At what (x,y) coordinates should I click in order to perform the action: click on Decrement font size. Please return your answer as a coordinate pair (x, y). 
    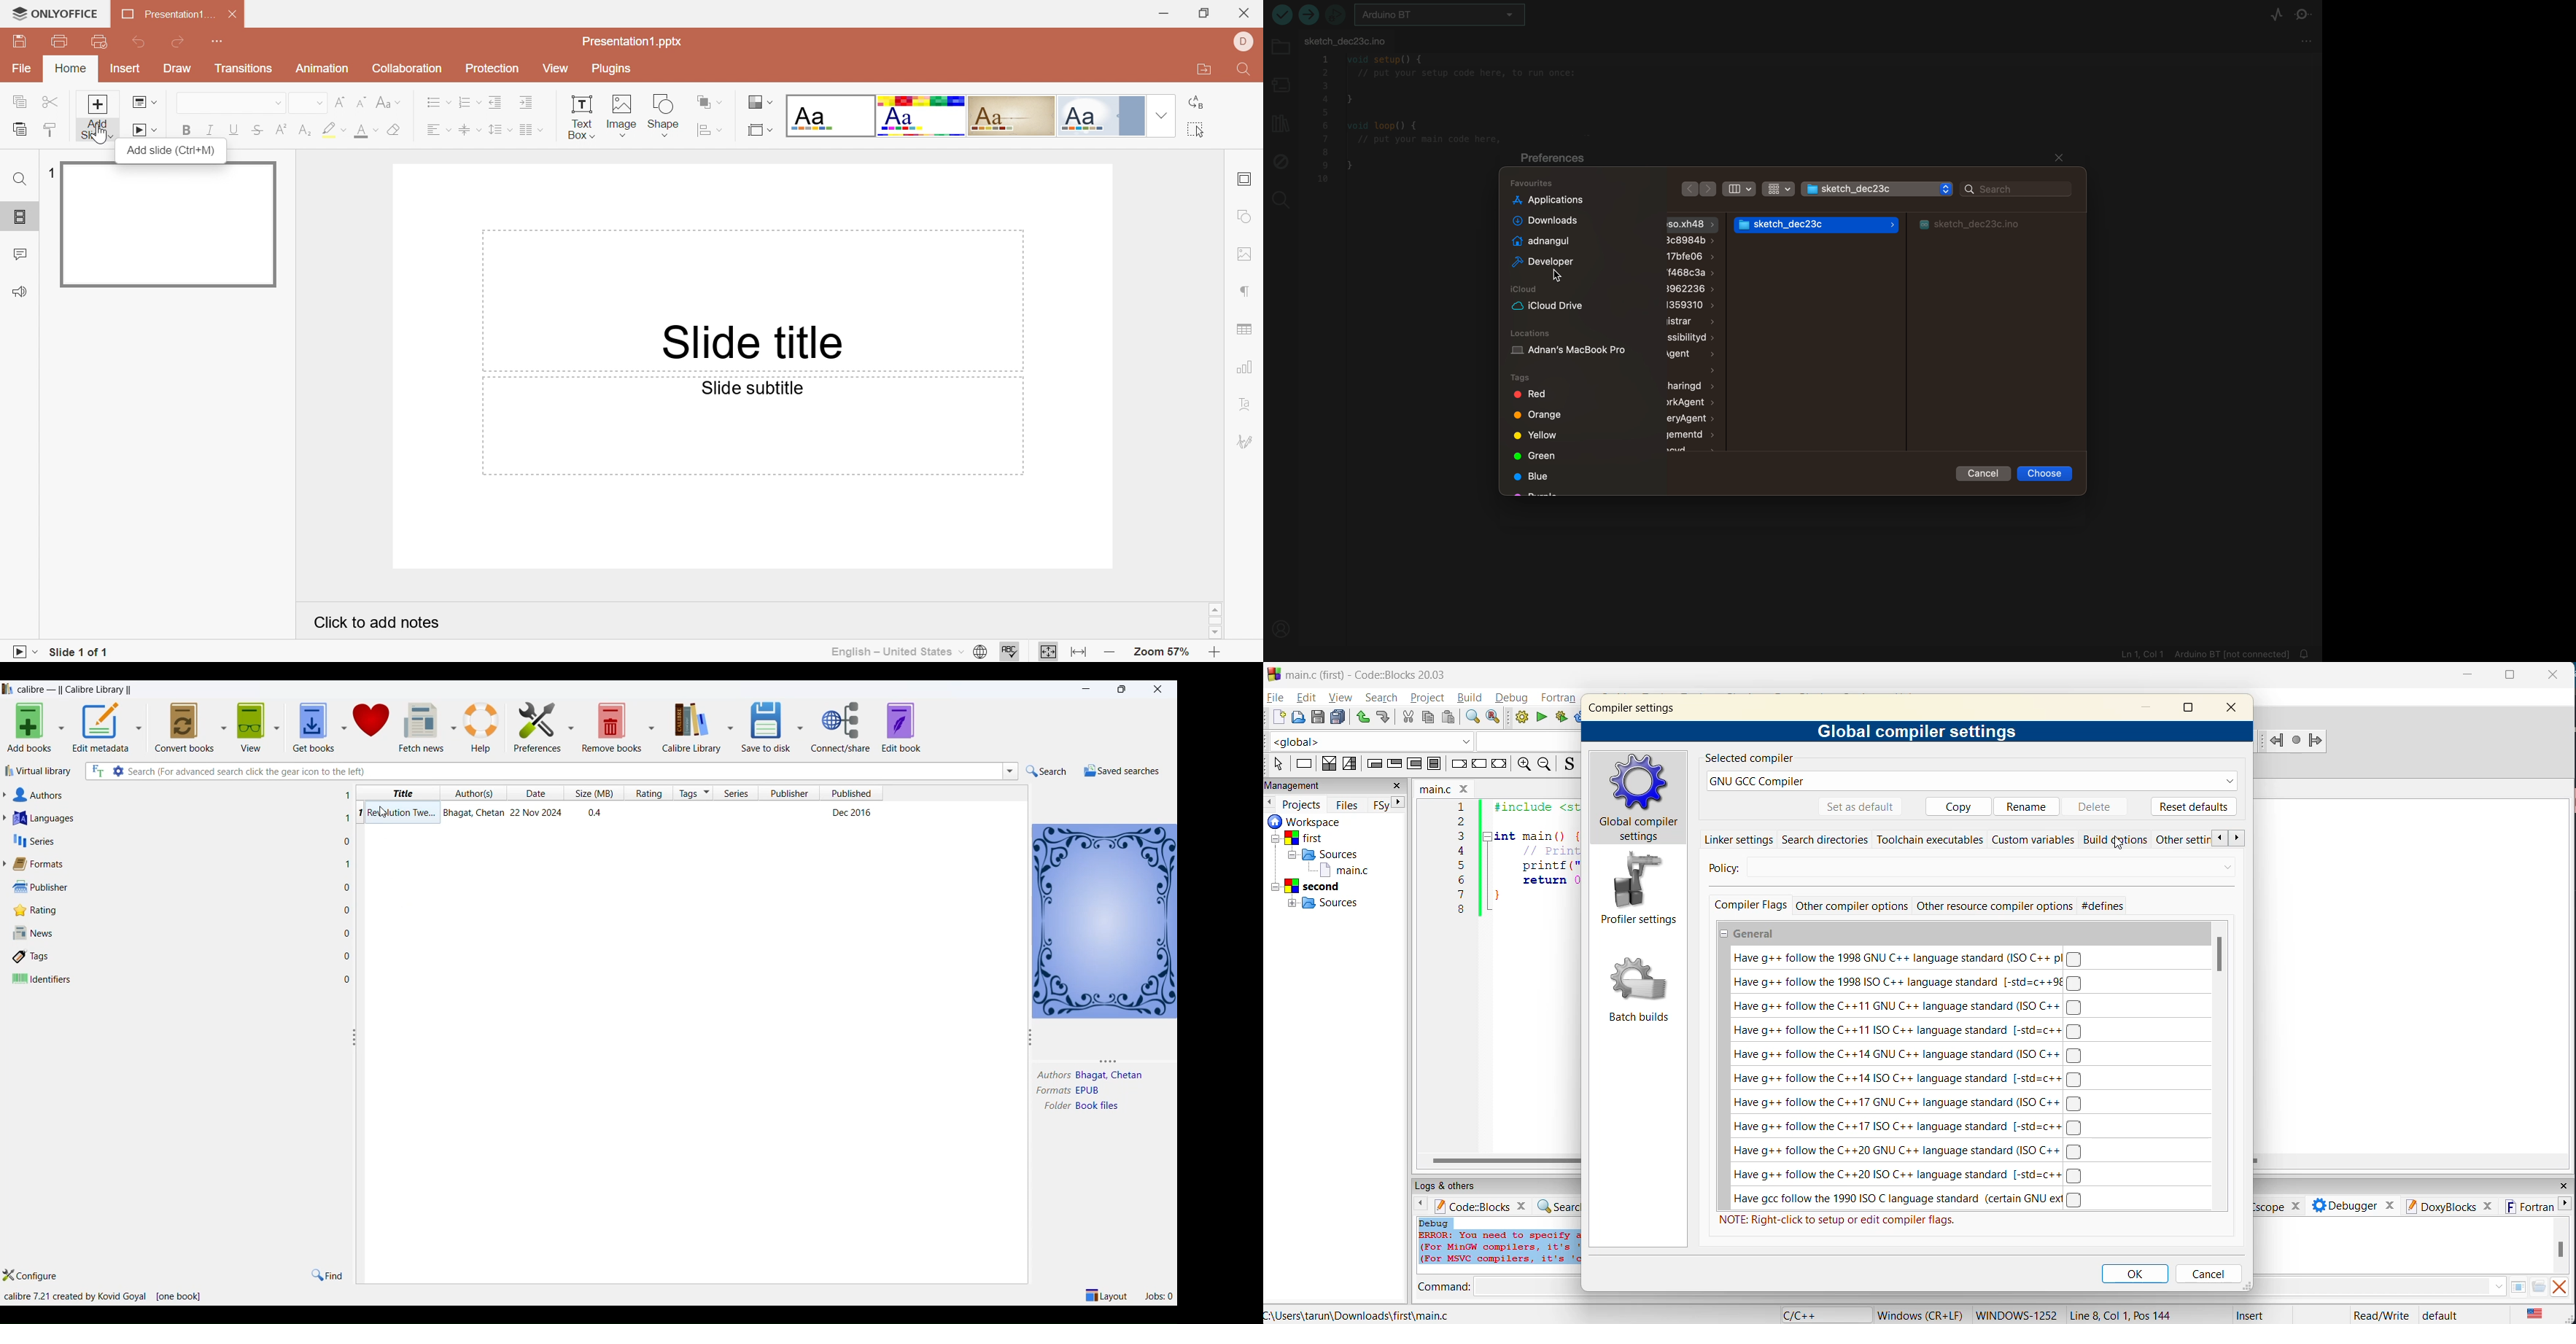
    Looking at the image, I should click on (362, 101).